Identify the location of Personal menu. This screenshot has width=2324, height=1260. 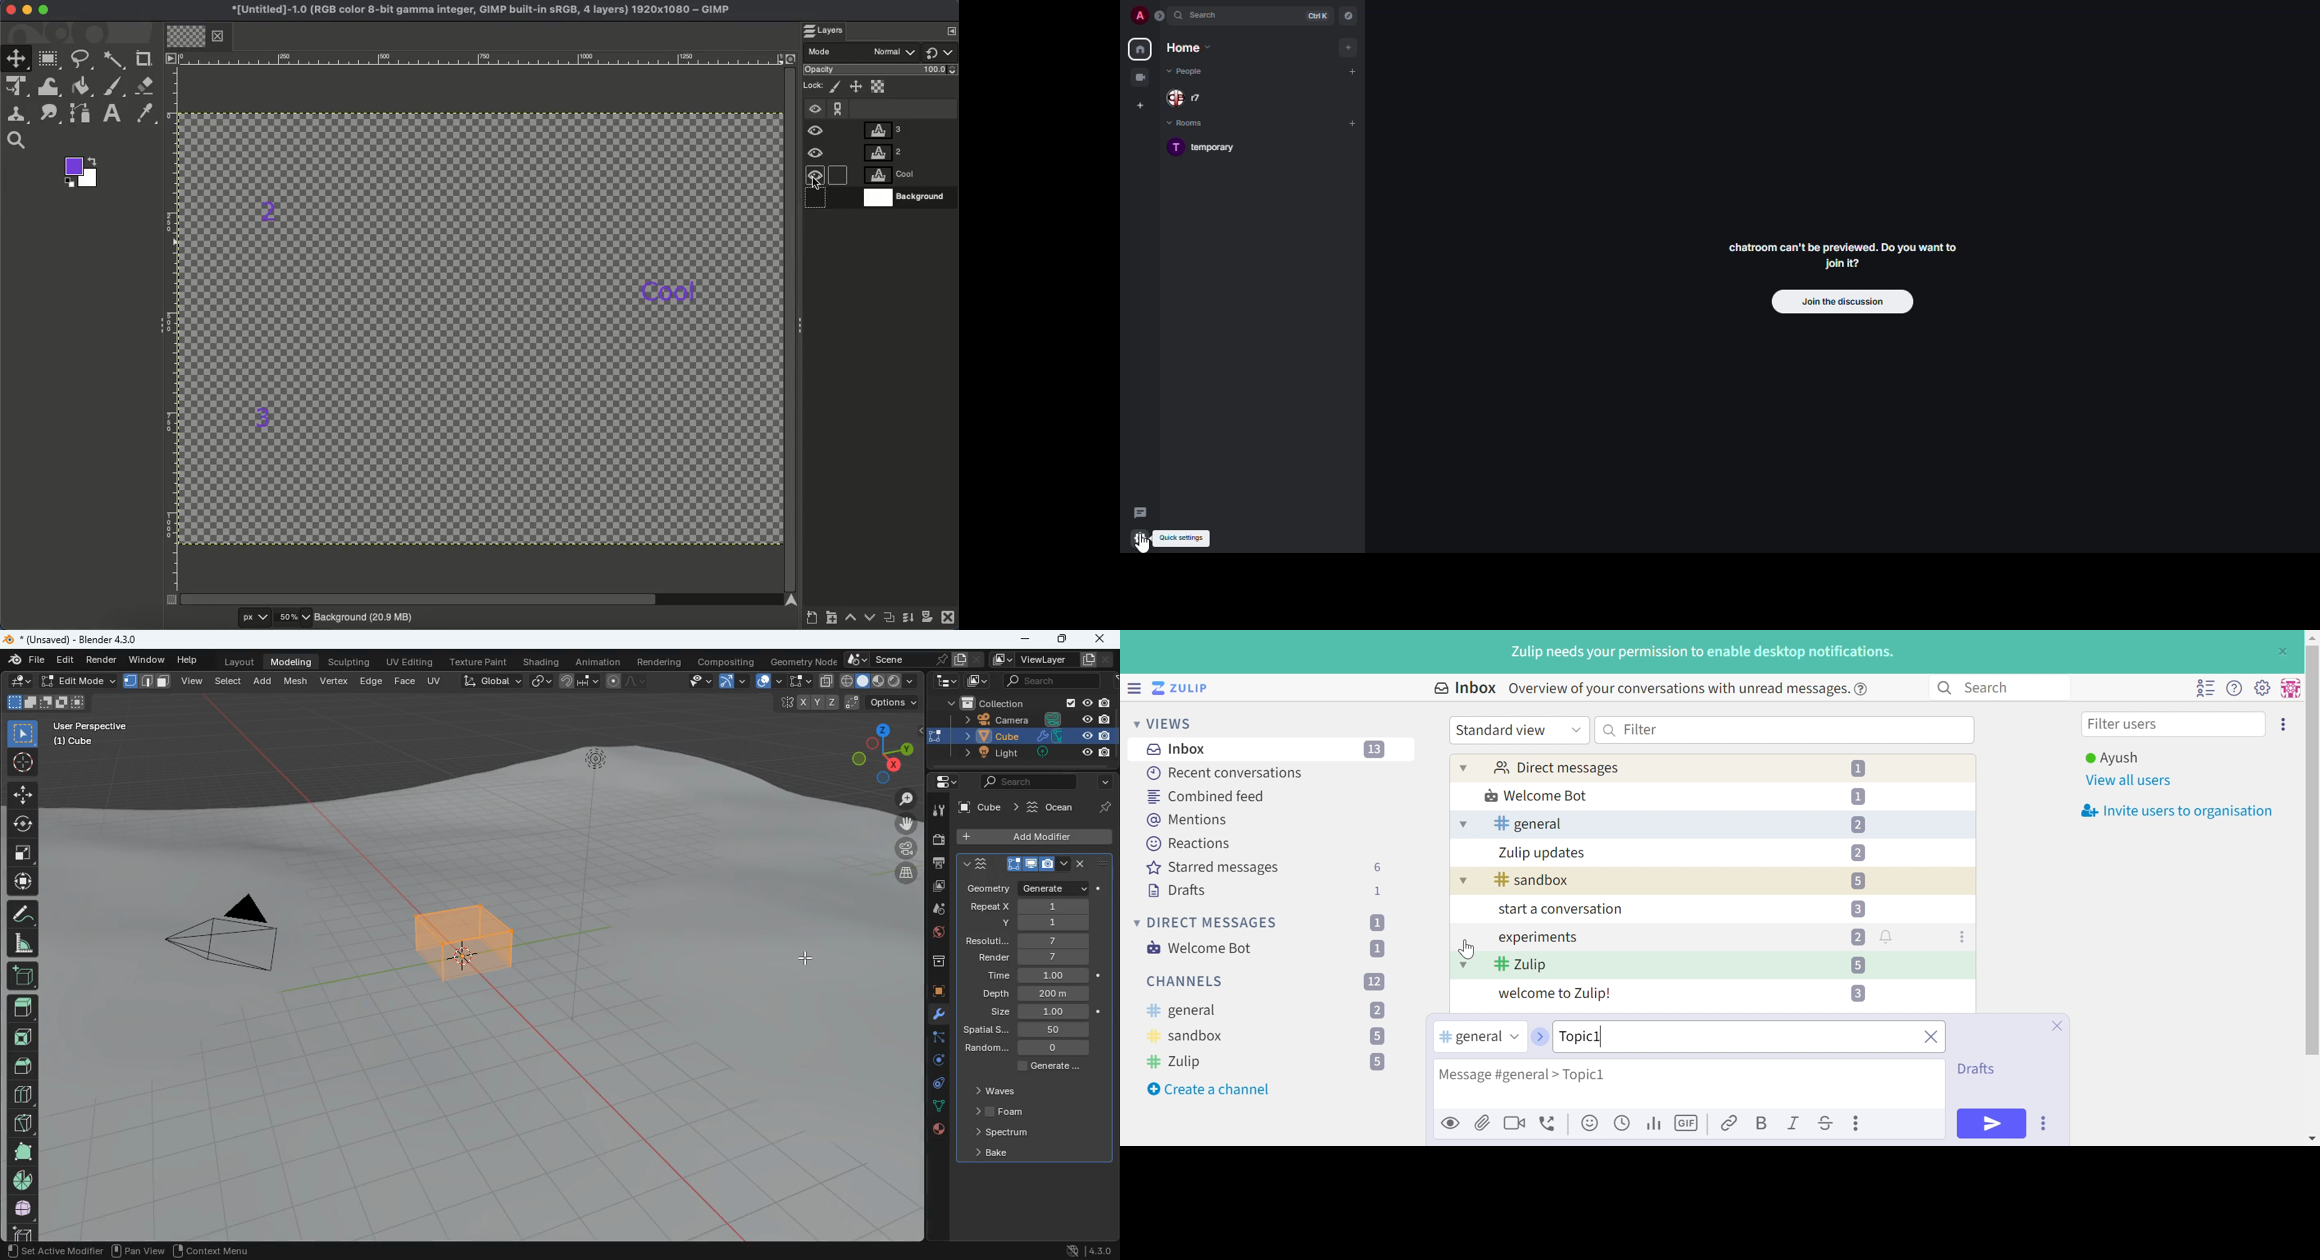
(2289, 688).